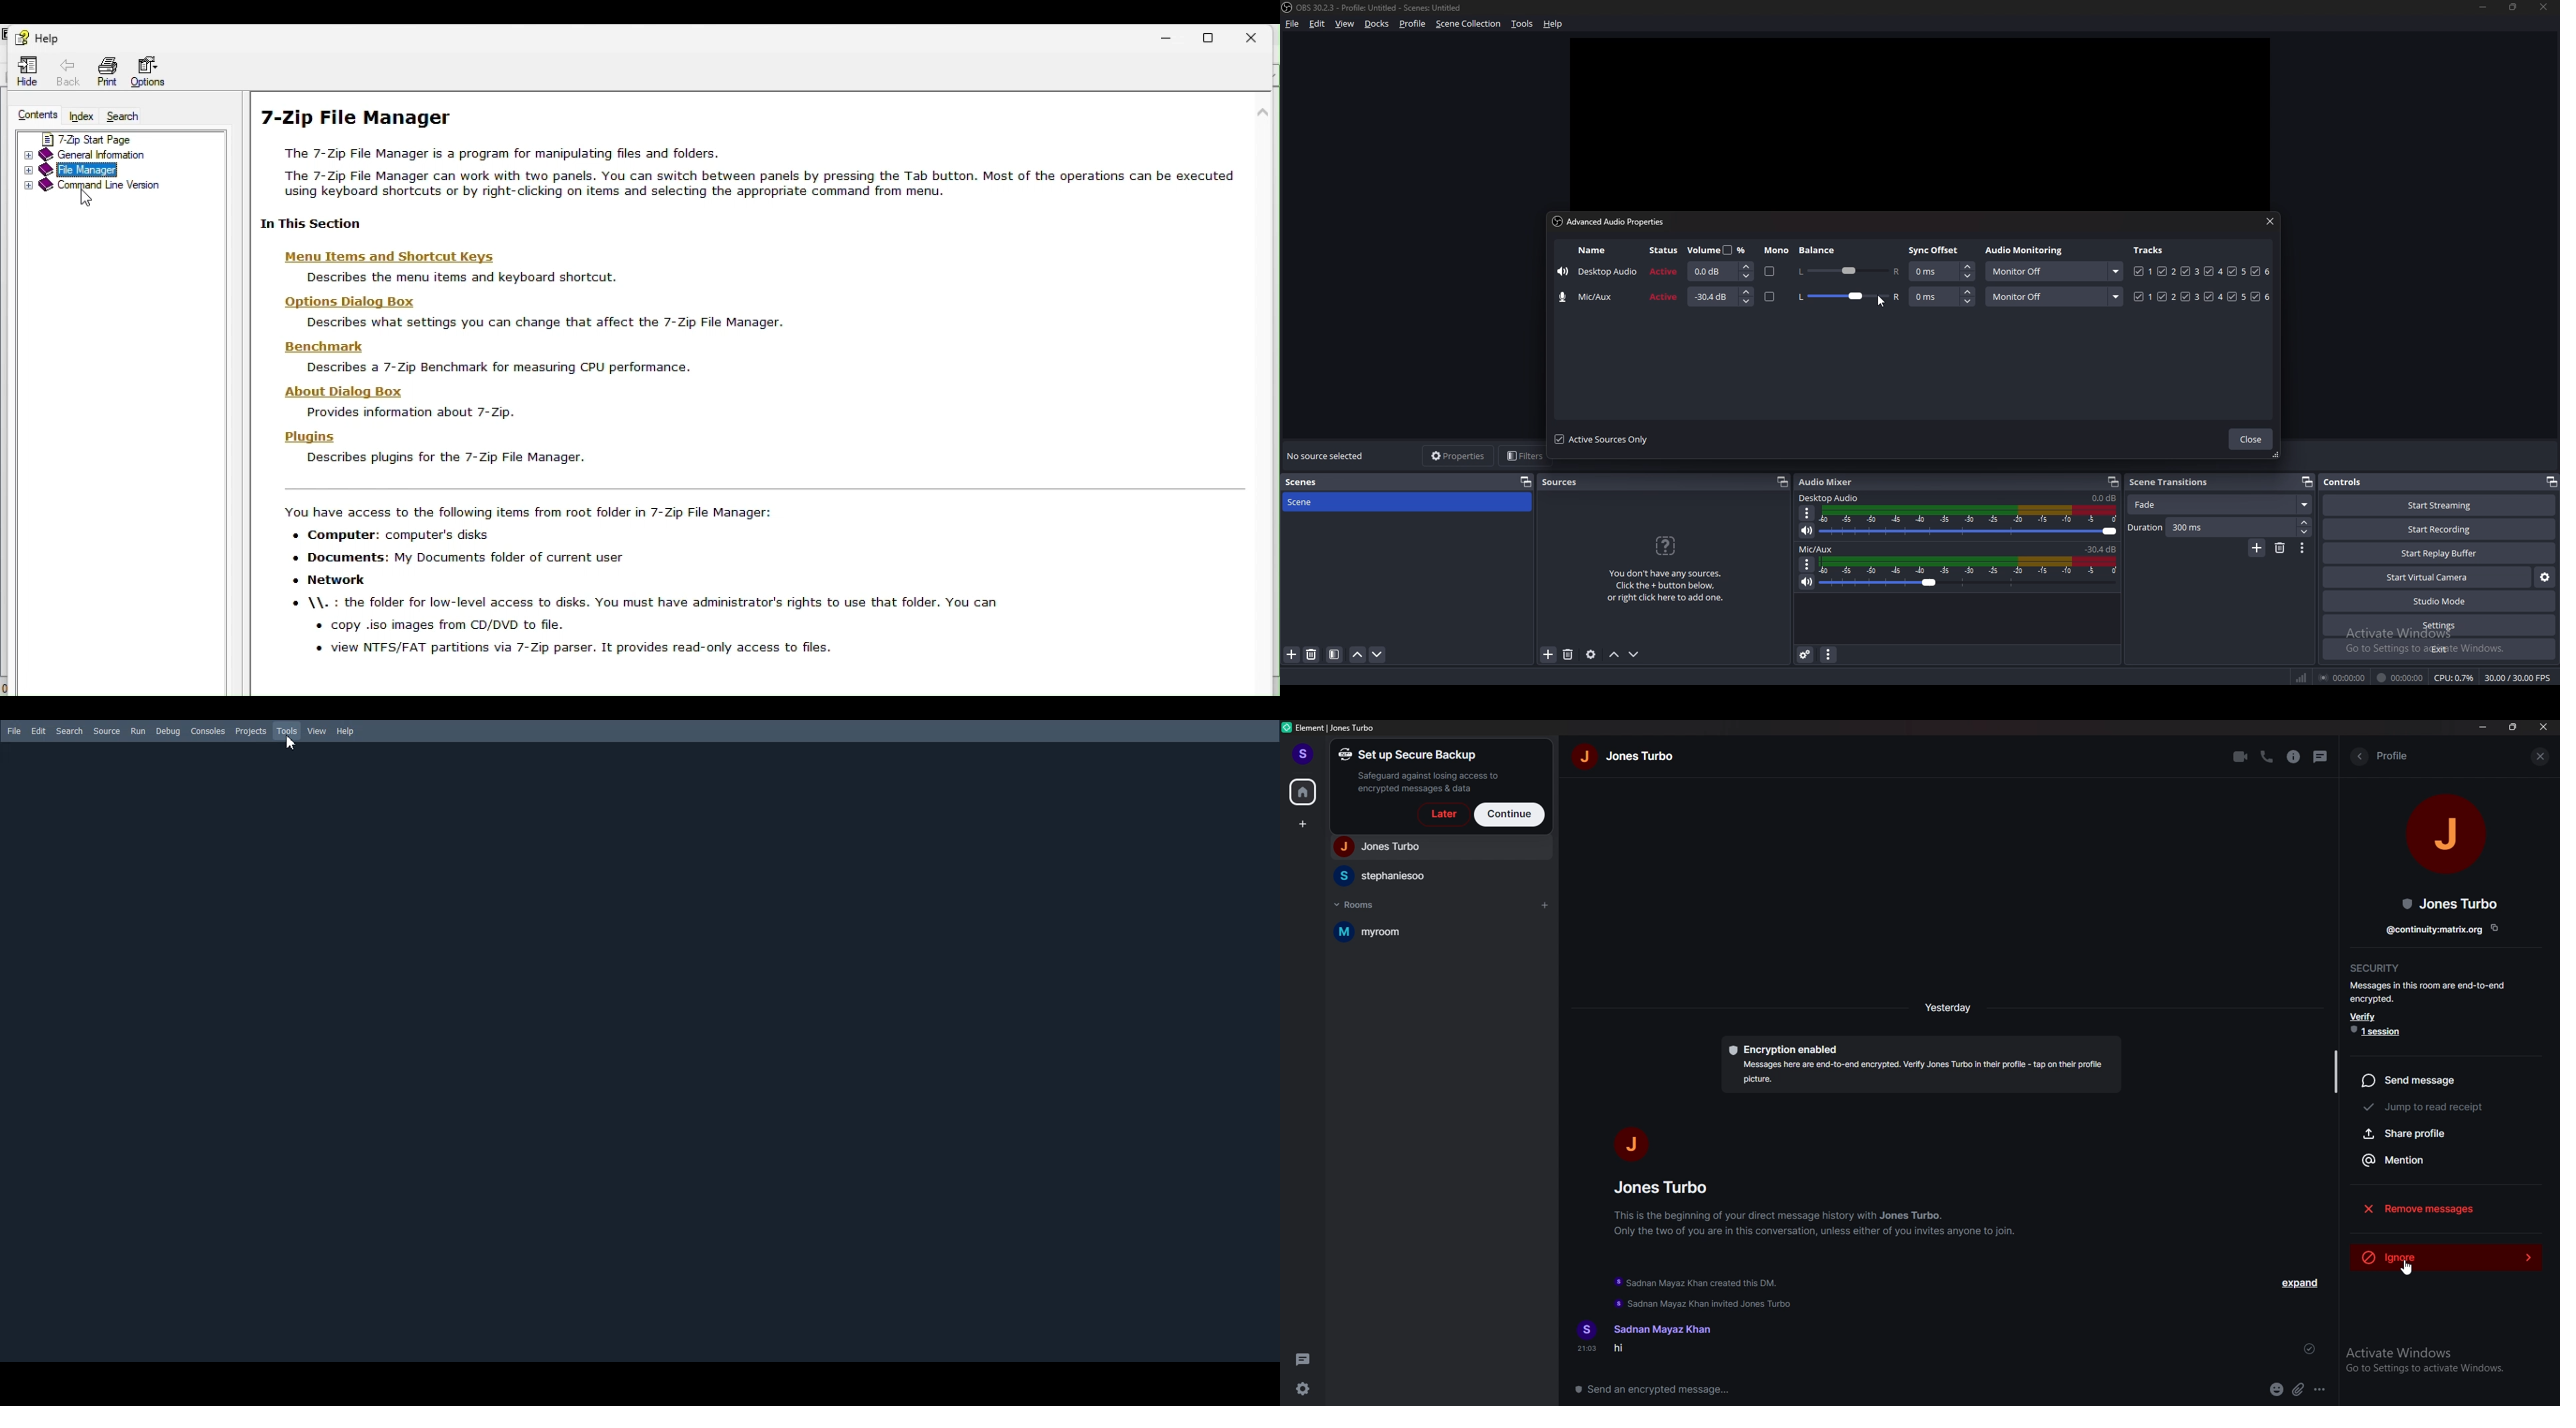 This screenshot has width=2576, height=1428. Describe the element at coordinates (85, 137) in the screenshot. I see `7 zip start page` at that location.